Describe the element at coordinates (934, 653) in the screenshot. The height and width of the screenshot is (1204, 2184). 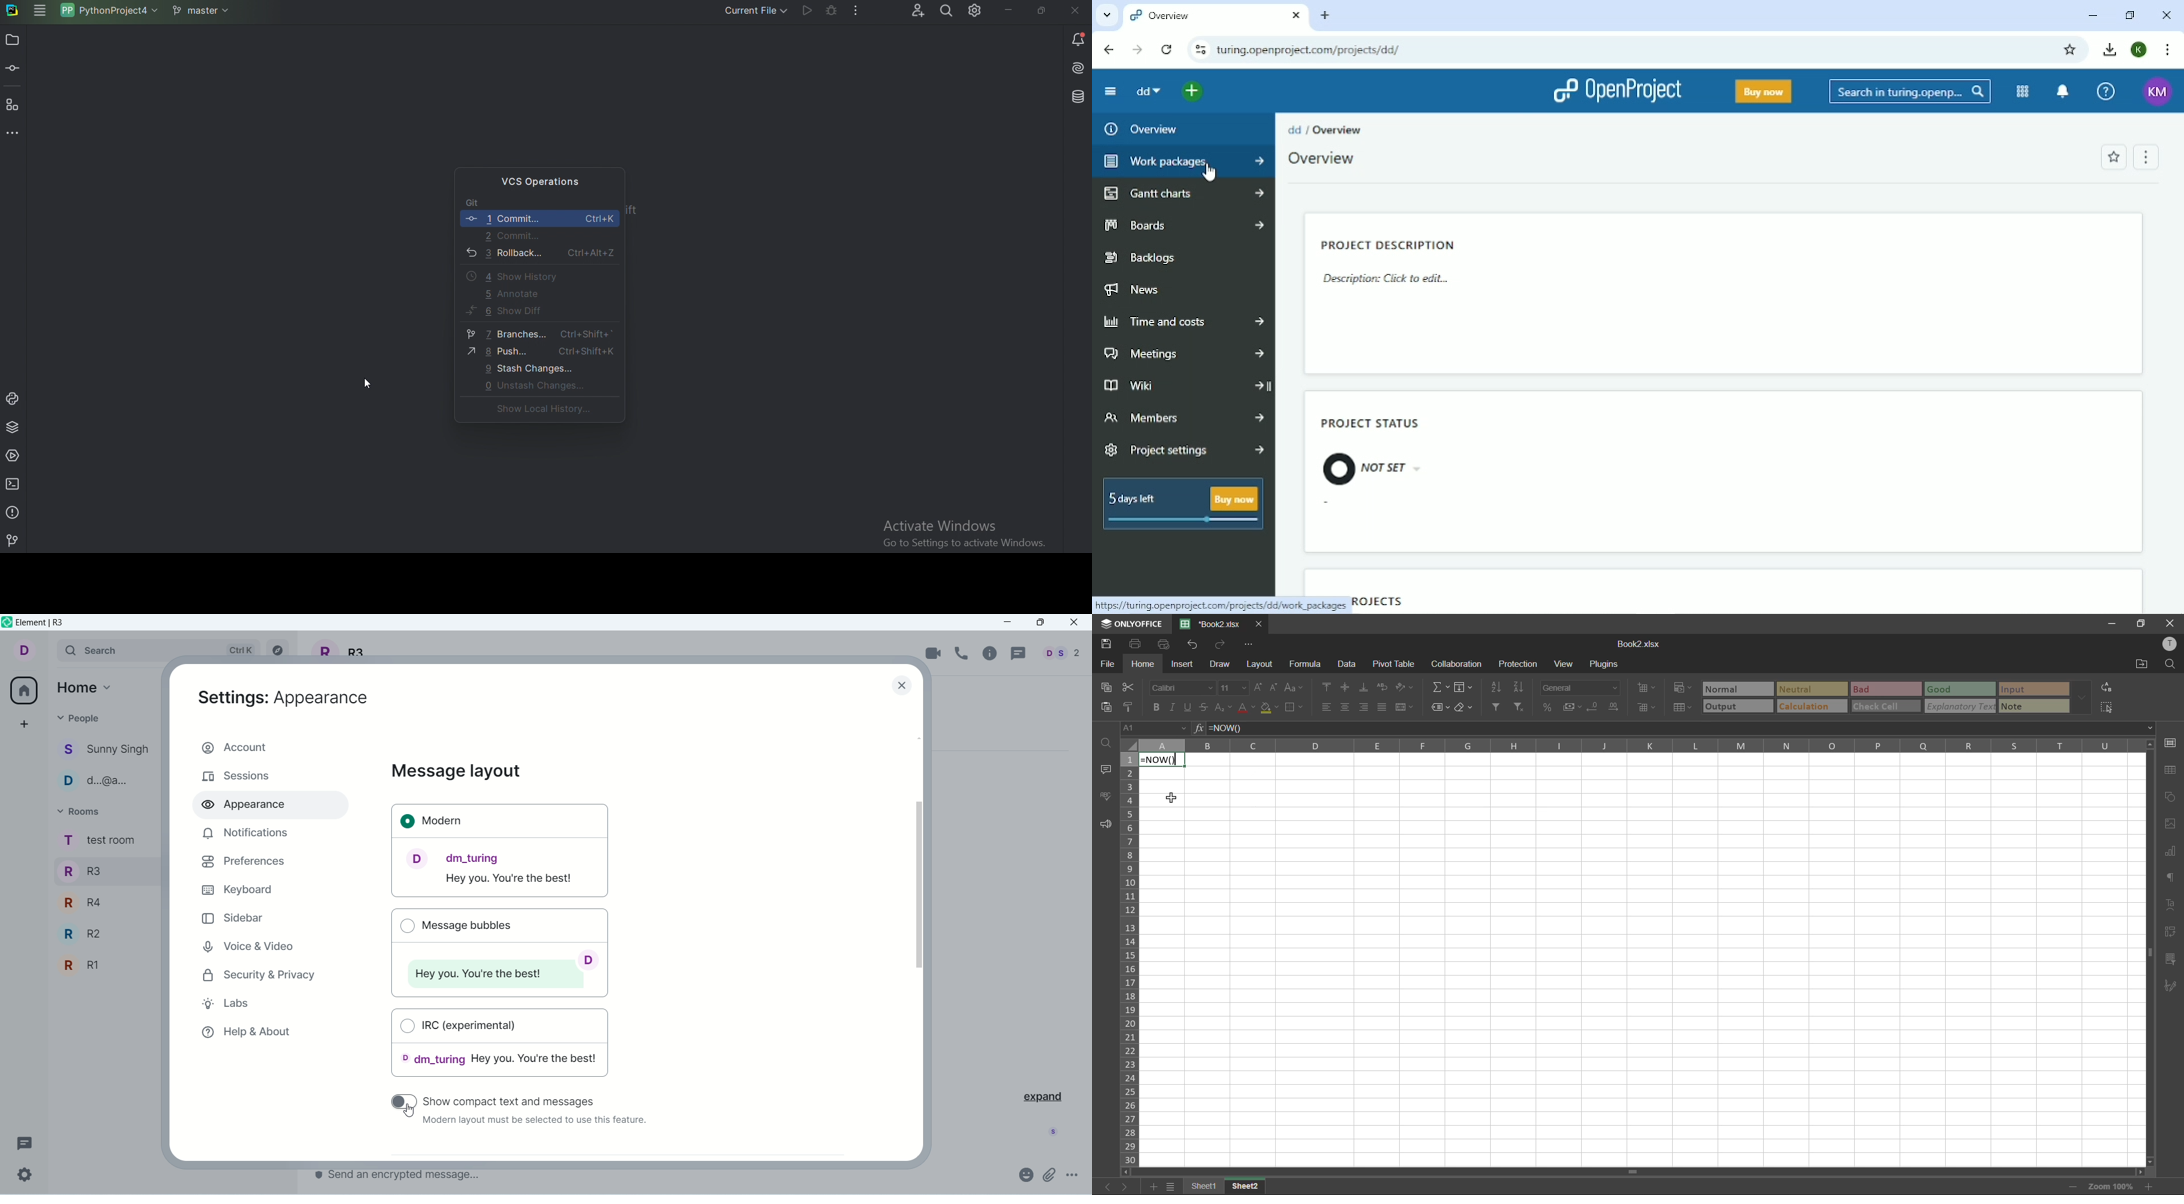
I see `video call` at that location.